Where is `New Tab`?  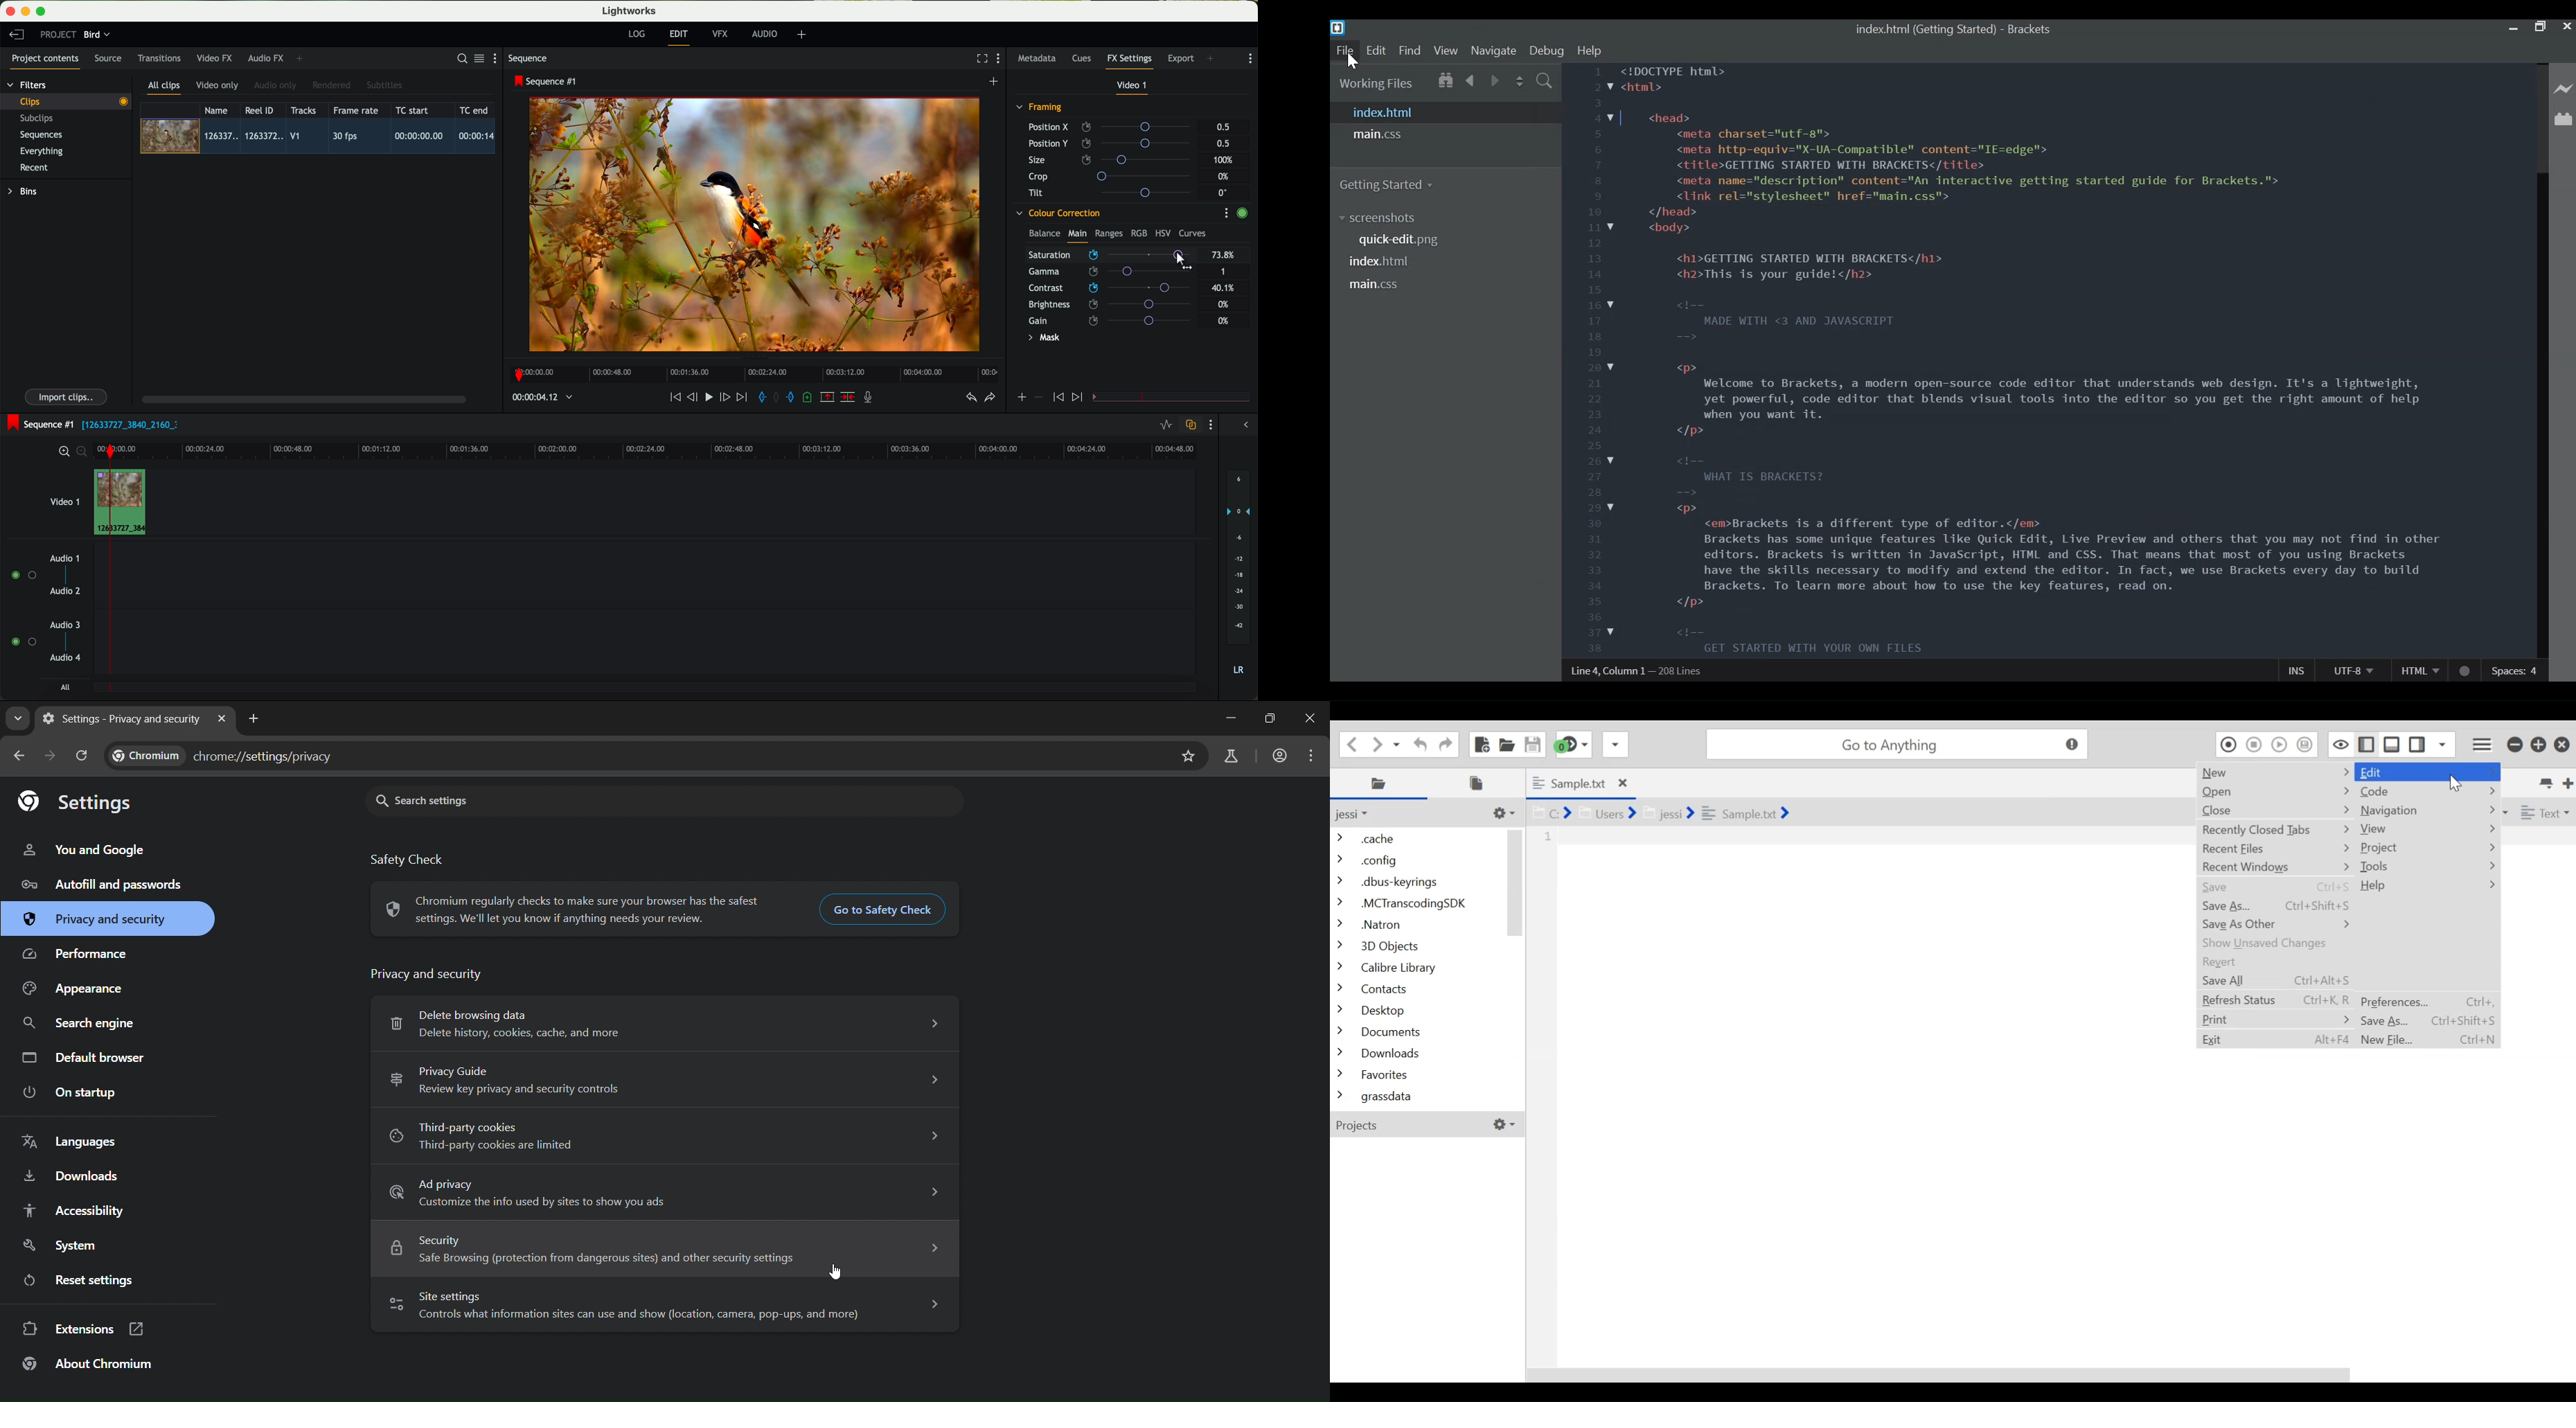 New Tab is located at coordinates (2566, 781).